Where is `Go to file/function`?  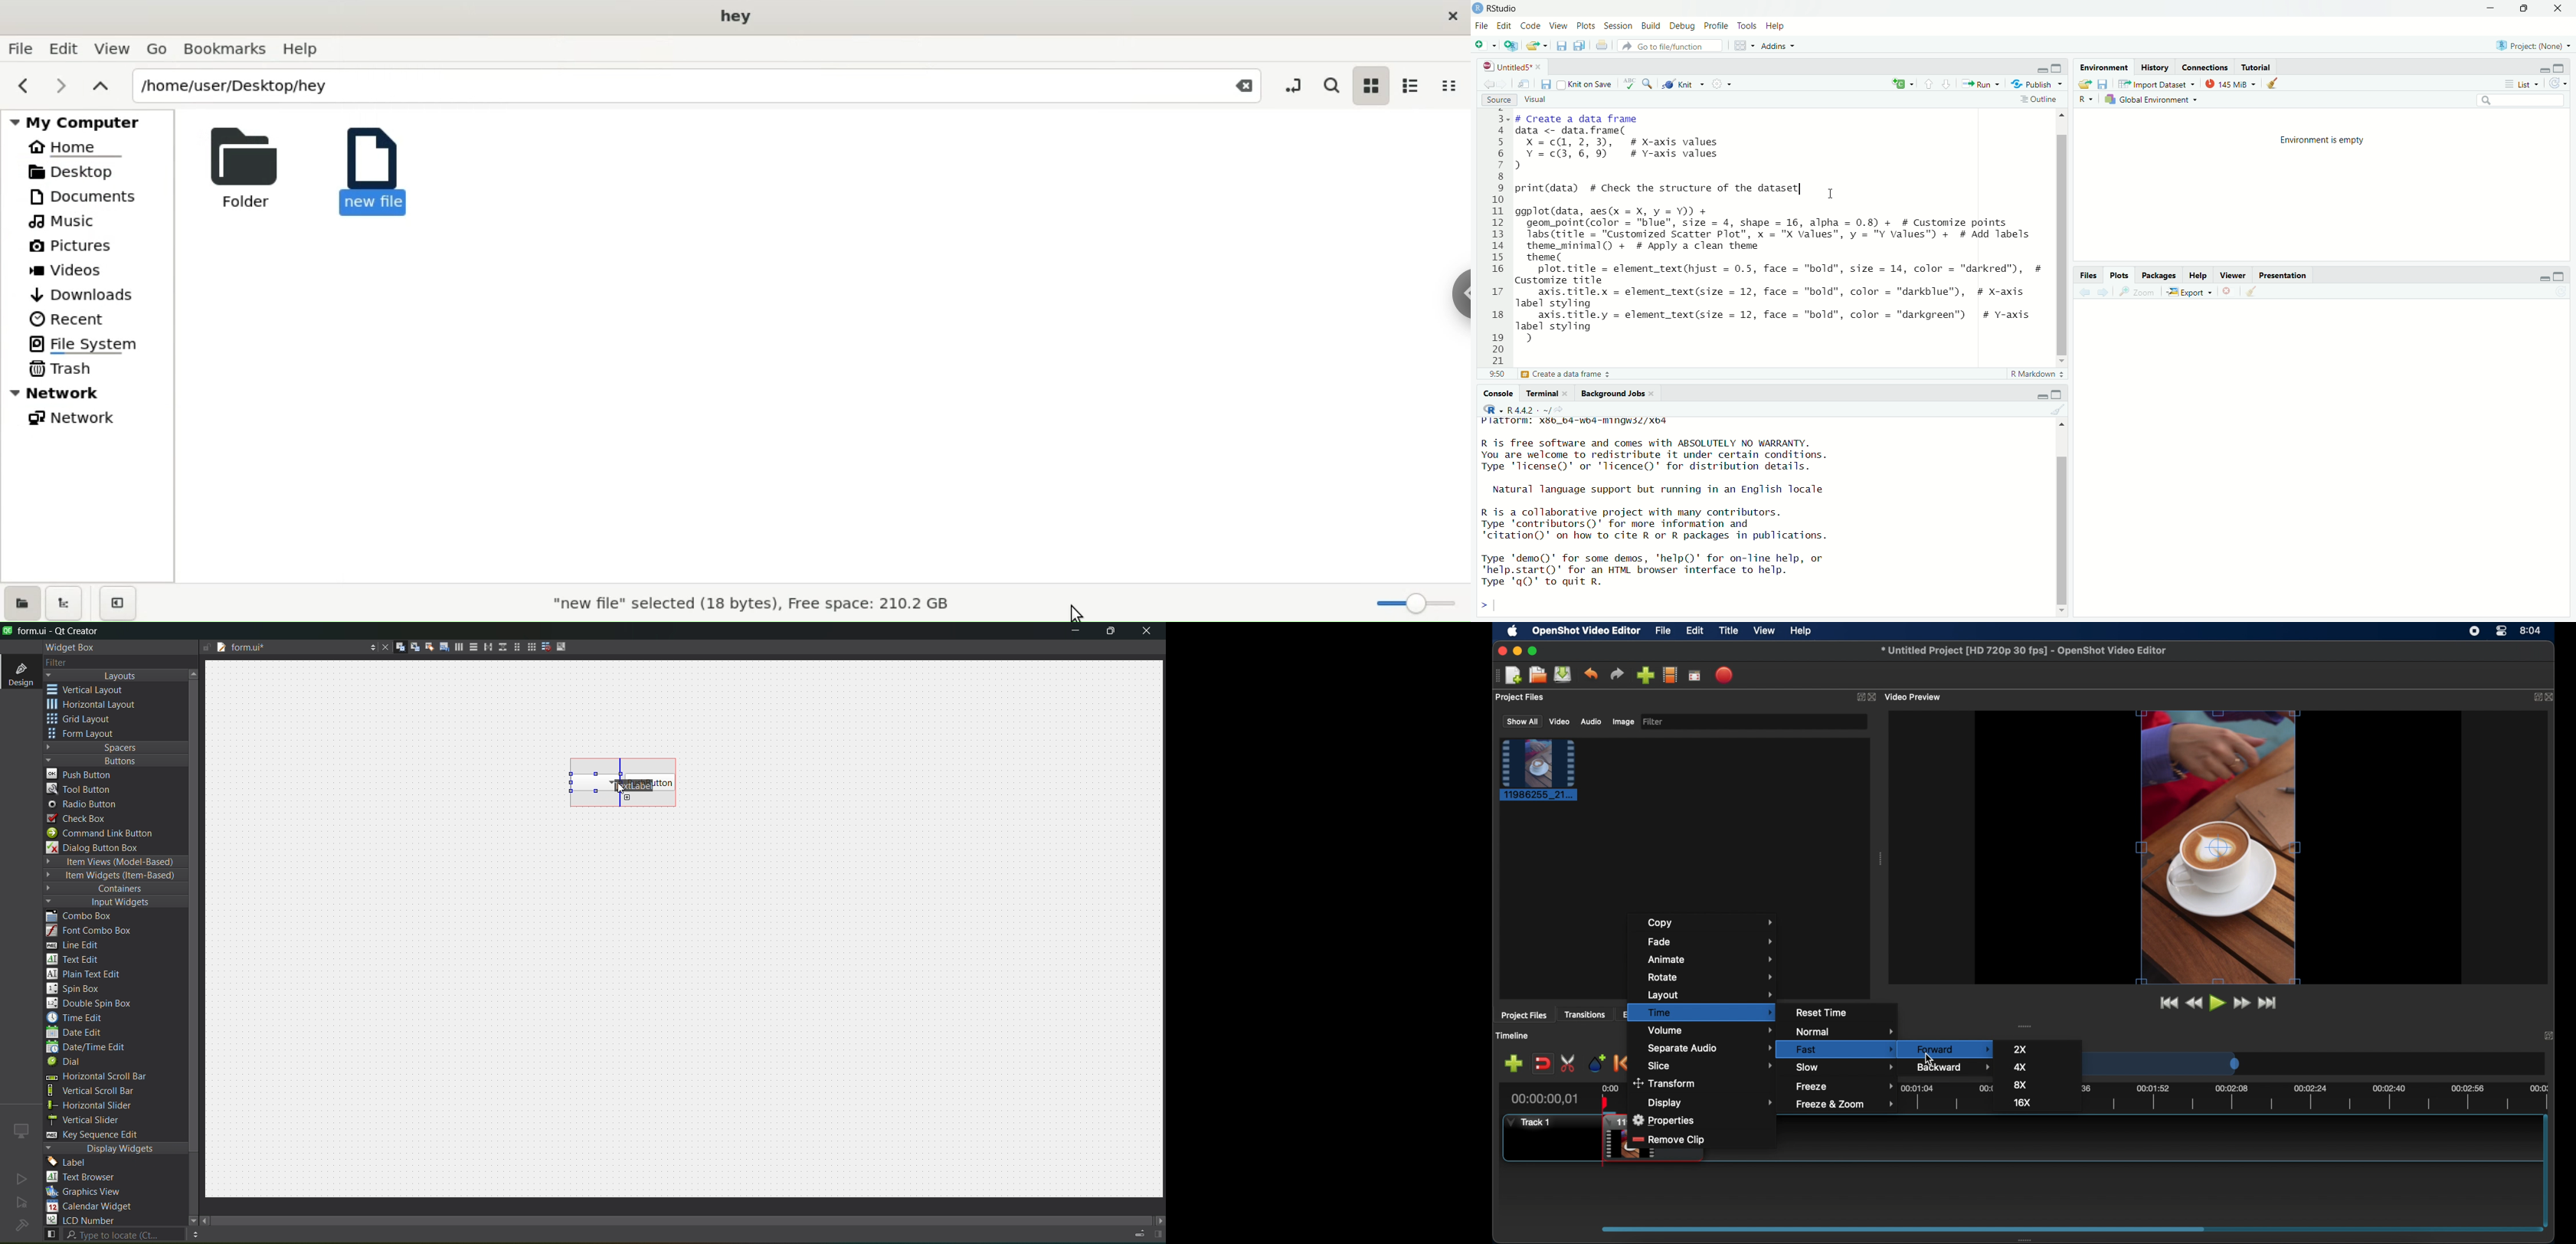
Go to file/function is located at coordinates (1669, 45).